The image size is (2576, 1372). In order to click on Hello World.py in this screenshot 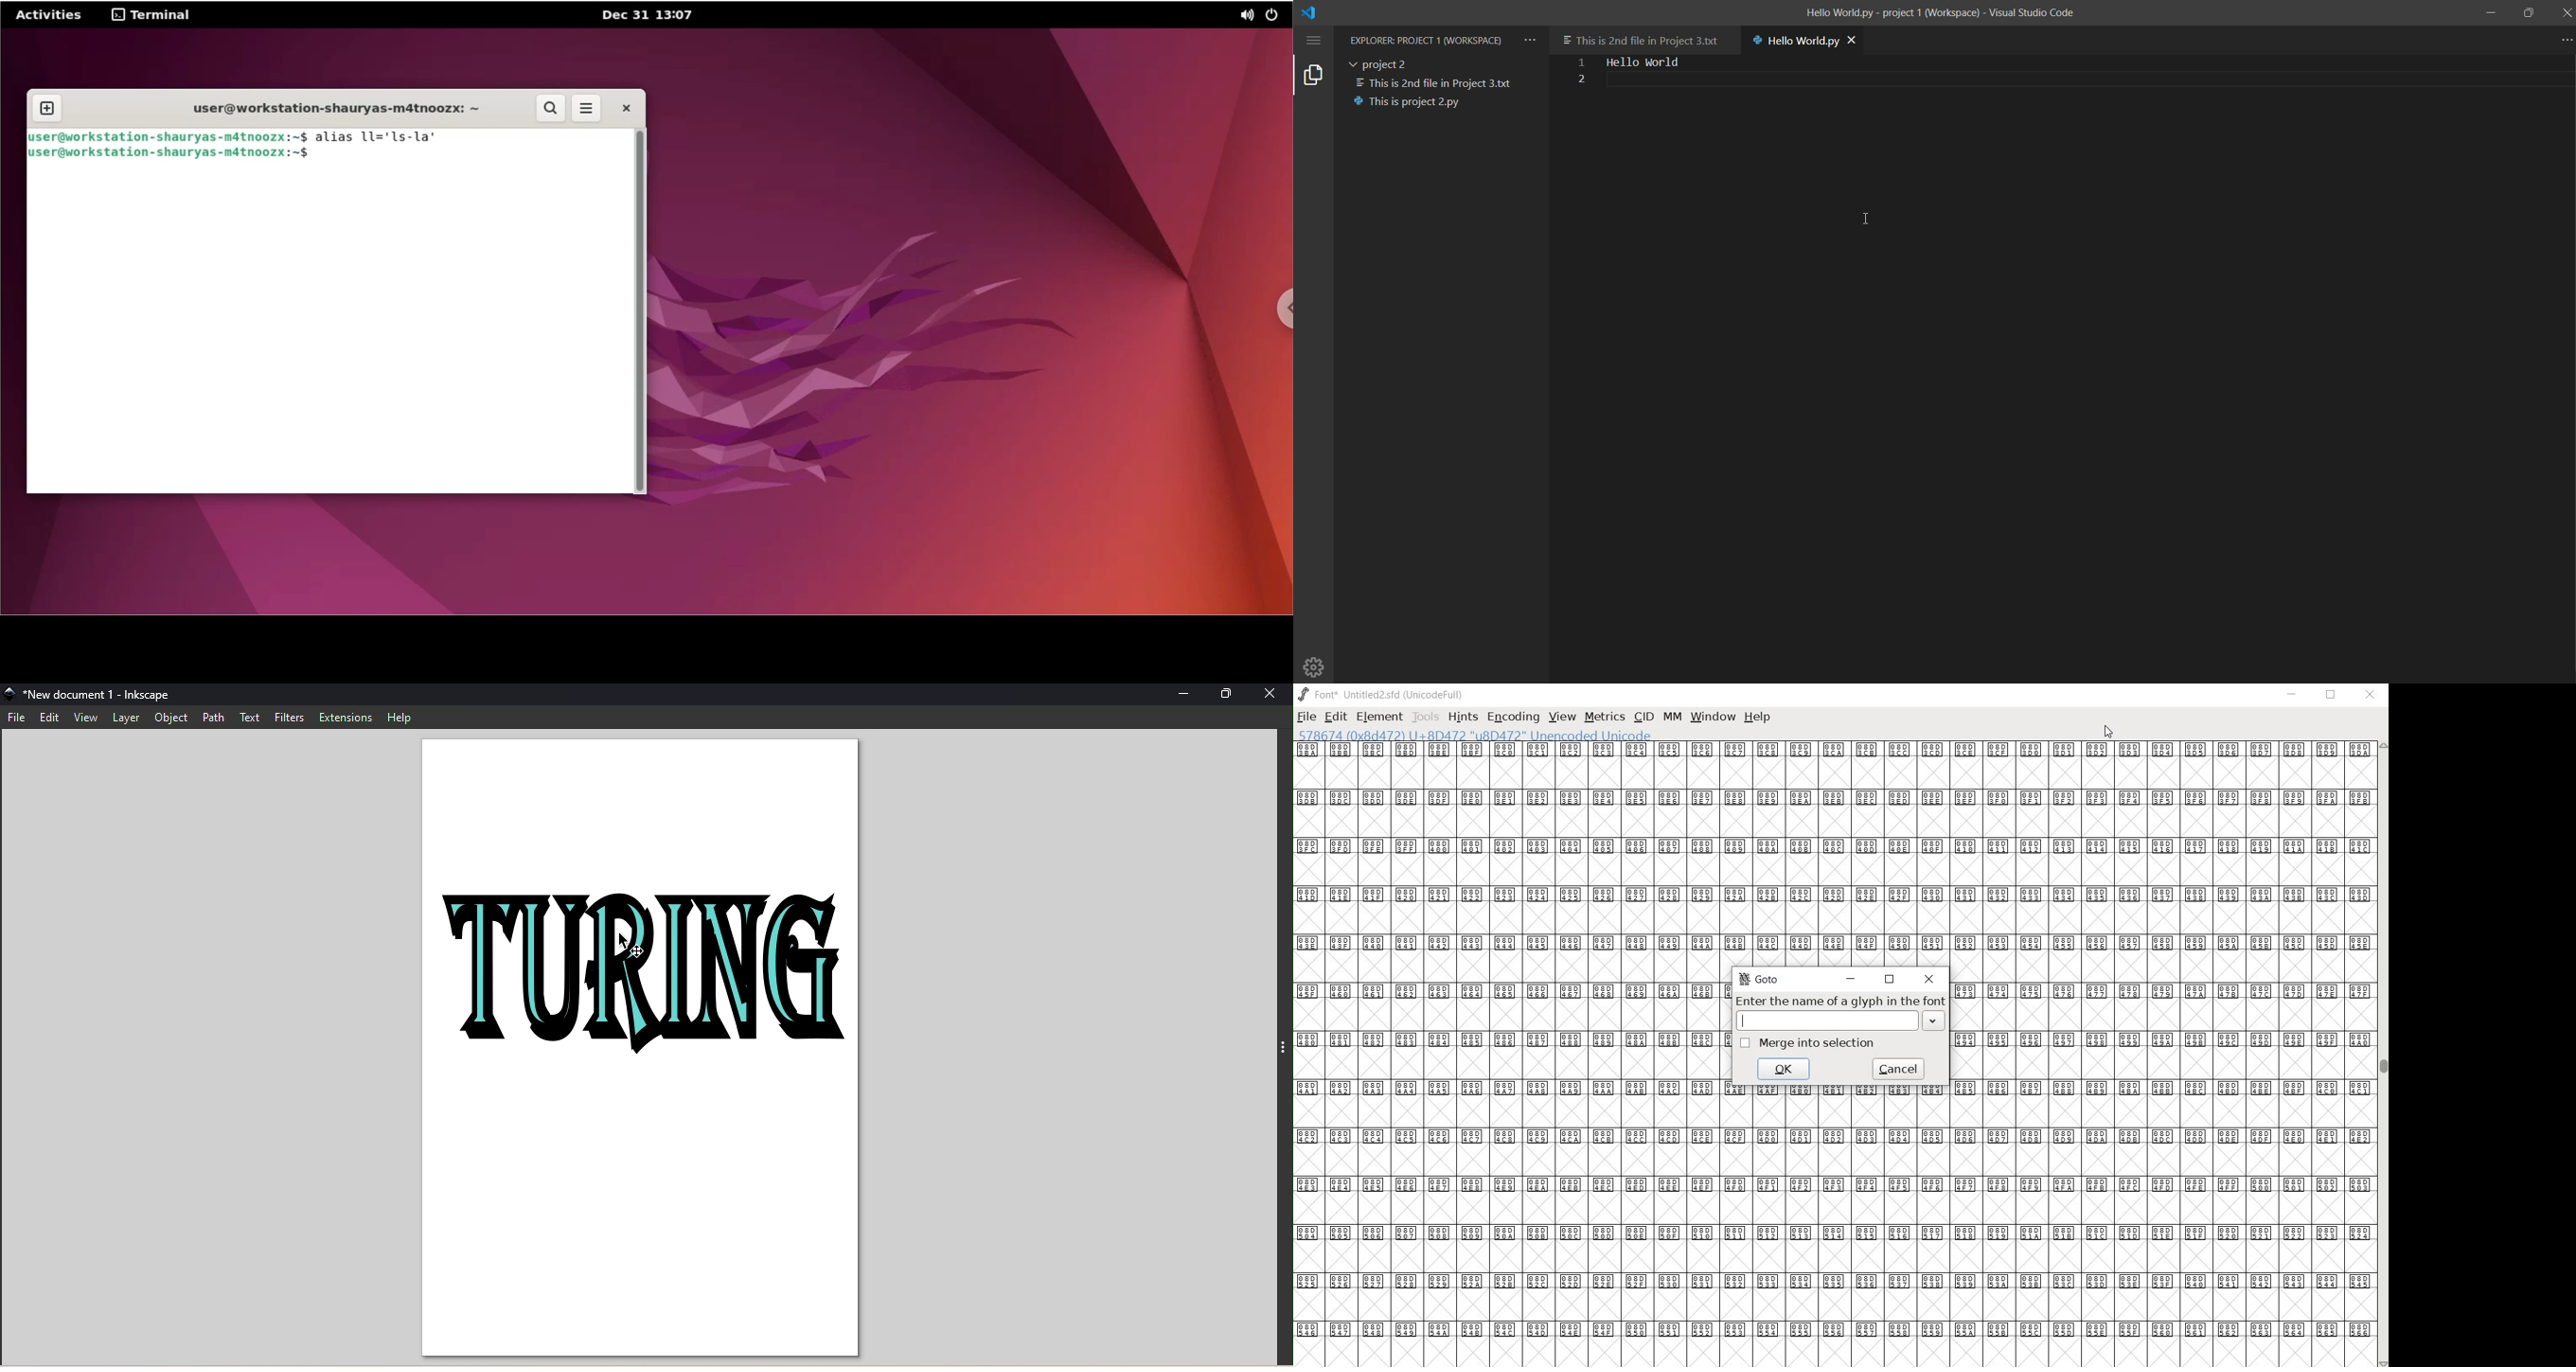, I will do `click(1791, 42)`.